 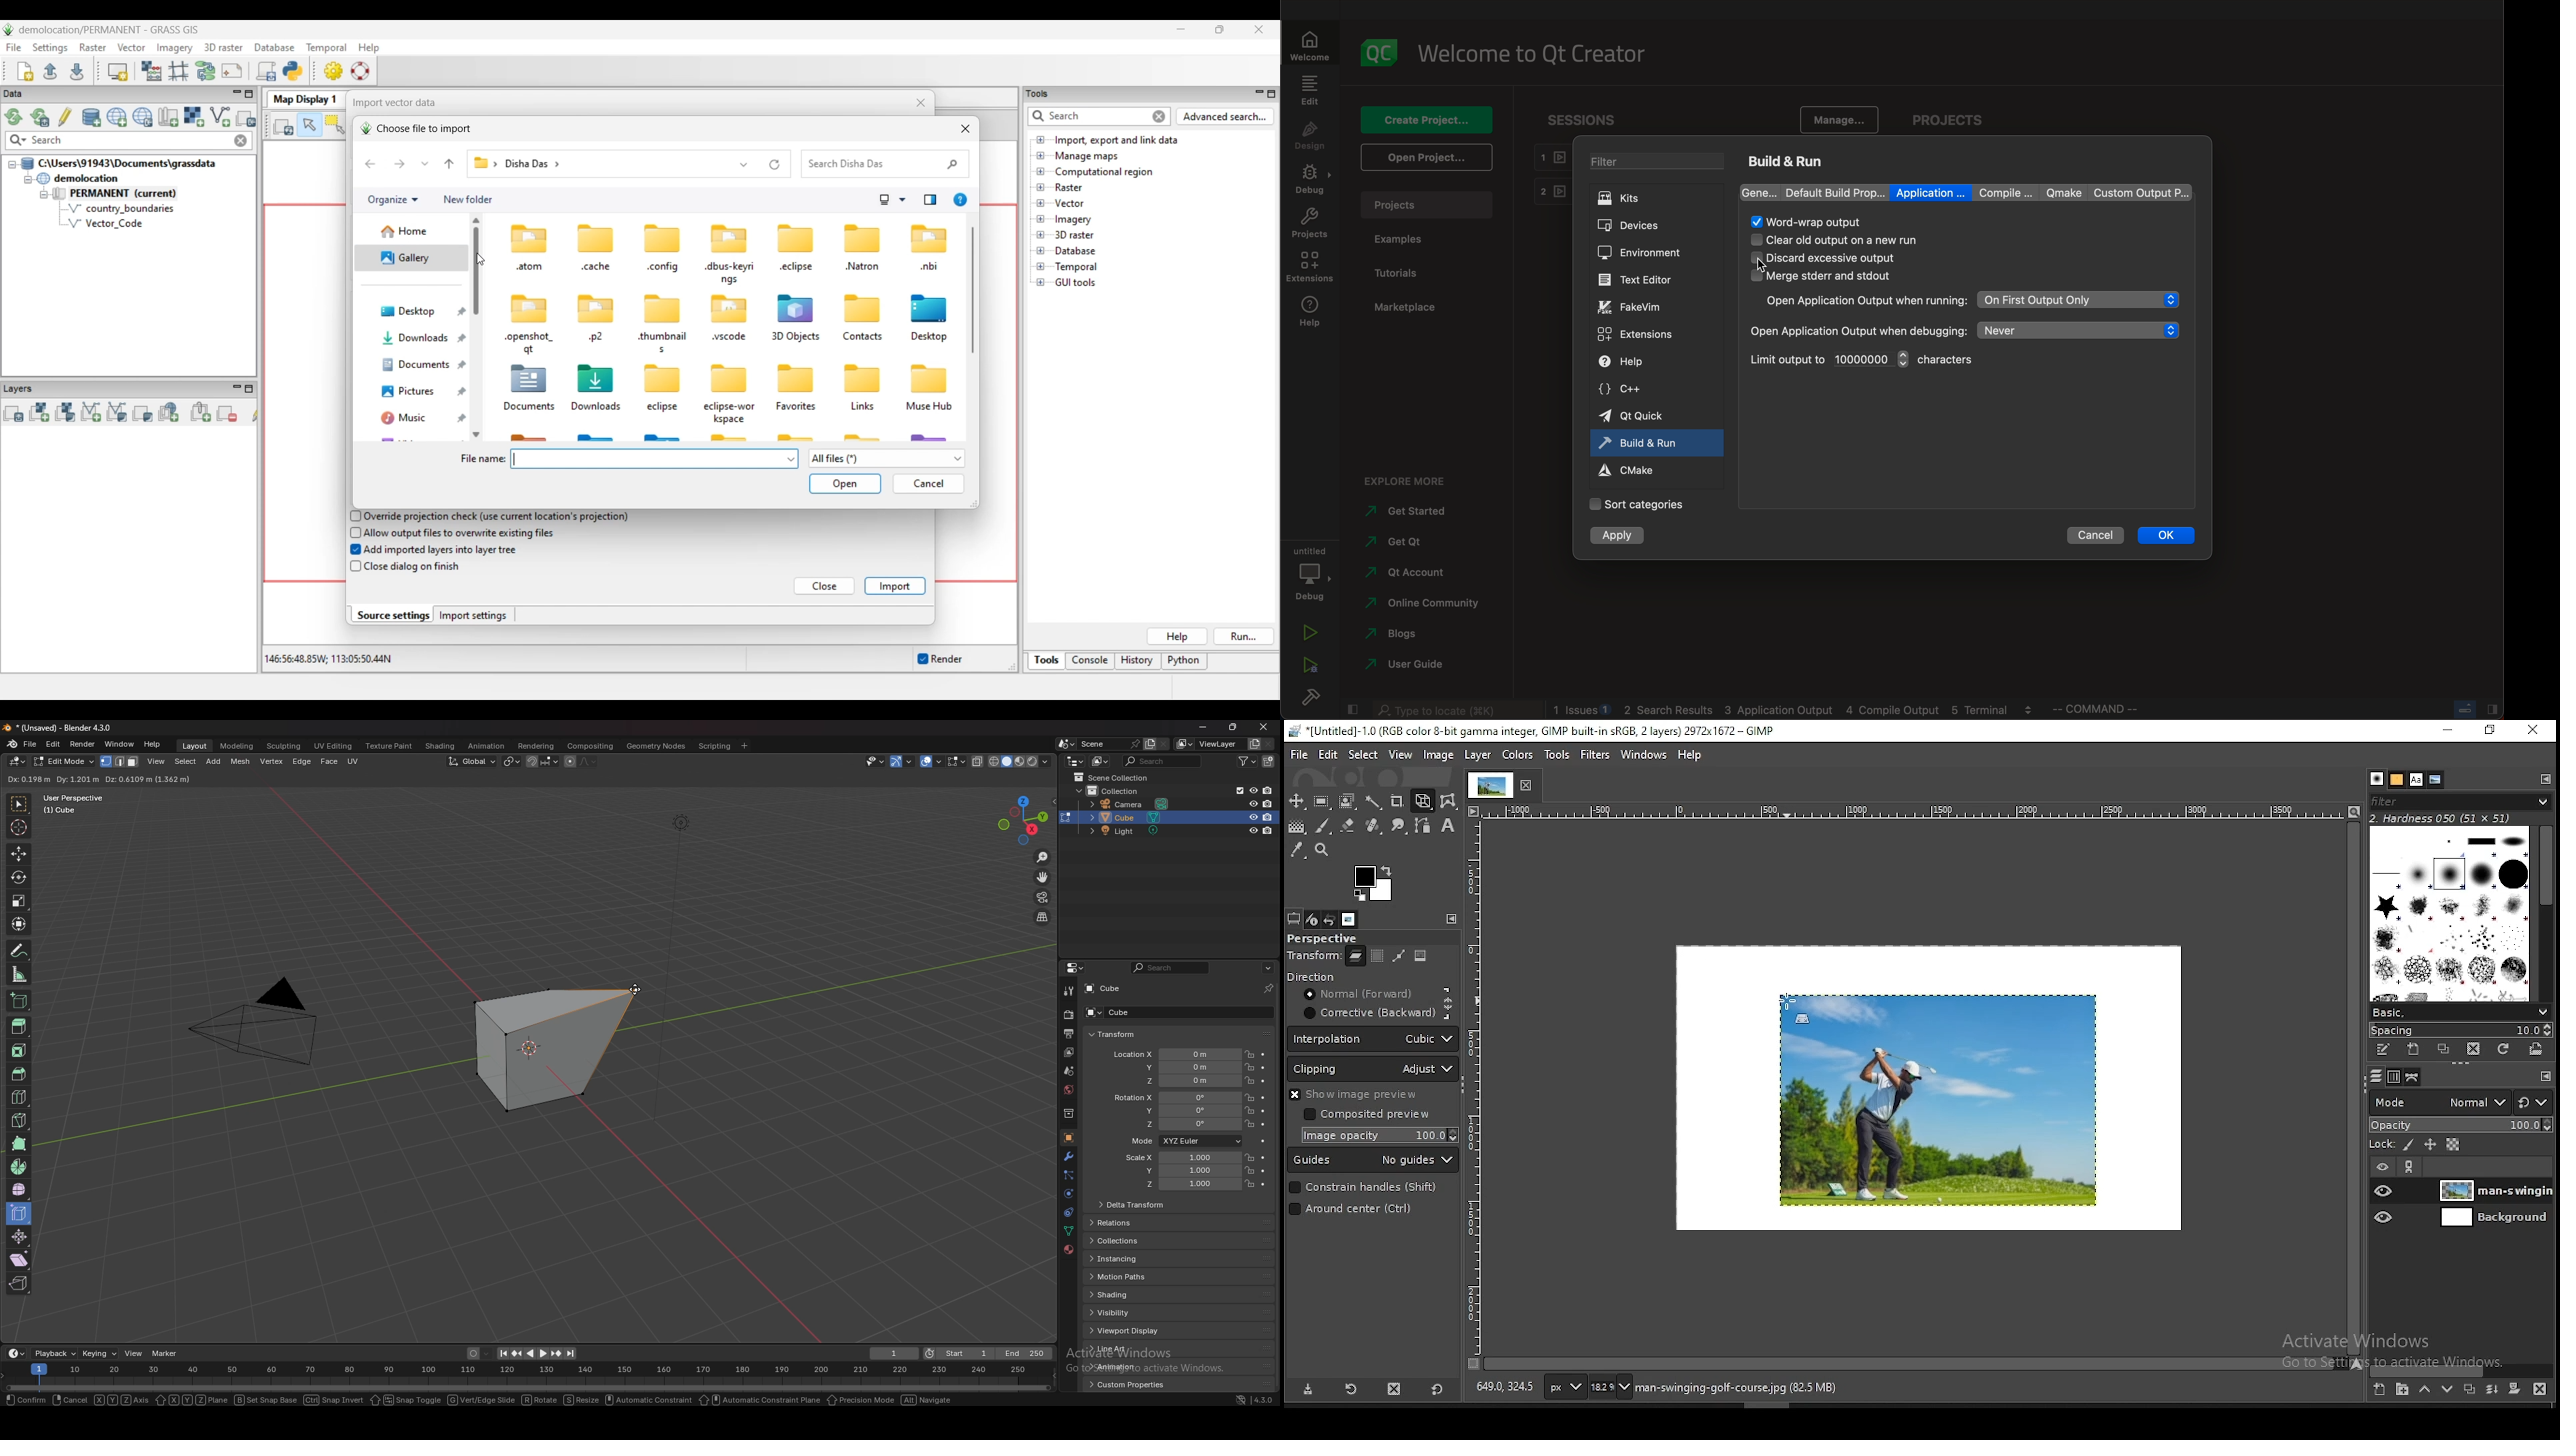 What do you see at coordinates (478, 1353) in the screenshot?
I see `auto keying` at bounding box center [478, 1353].